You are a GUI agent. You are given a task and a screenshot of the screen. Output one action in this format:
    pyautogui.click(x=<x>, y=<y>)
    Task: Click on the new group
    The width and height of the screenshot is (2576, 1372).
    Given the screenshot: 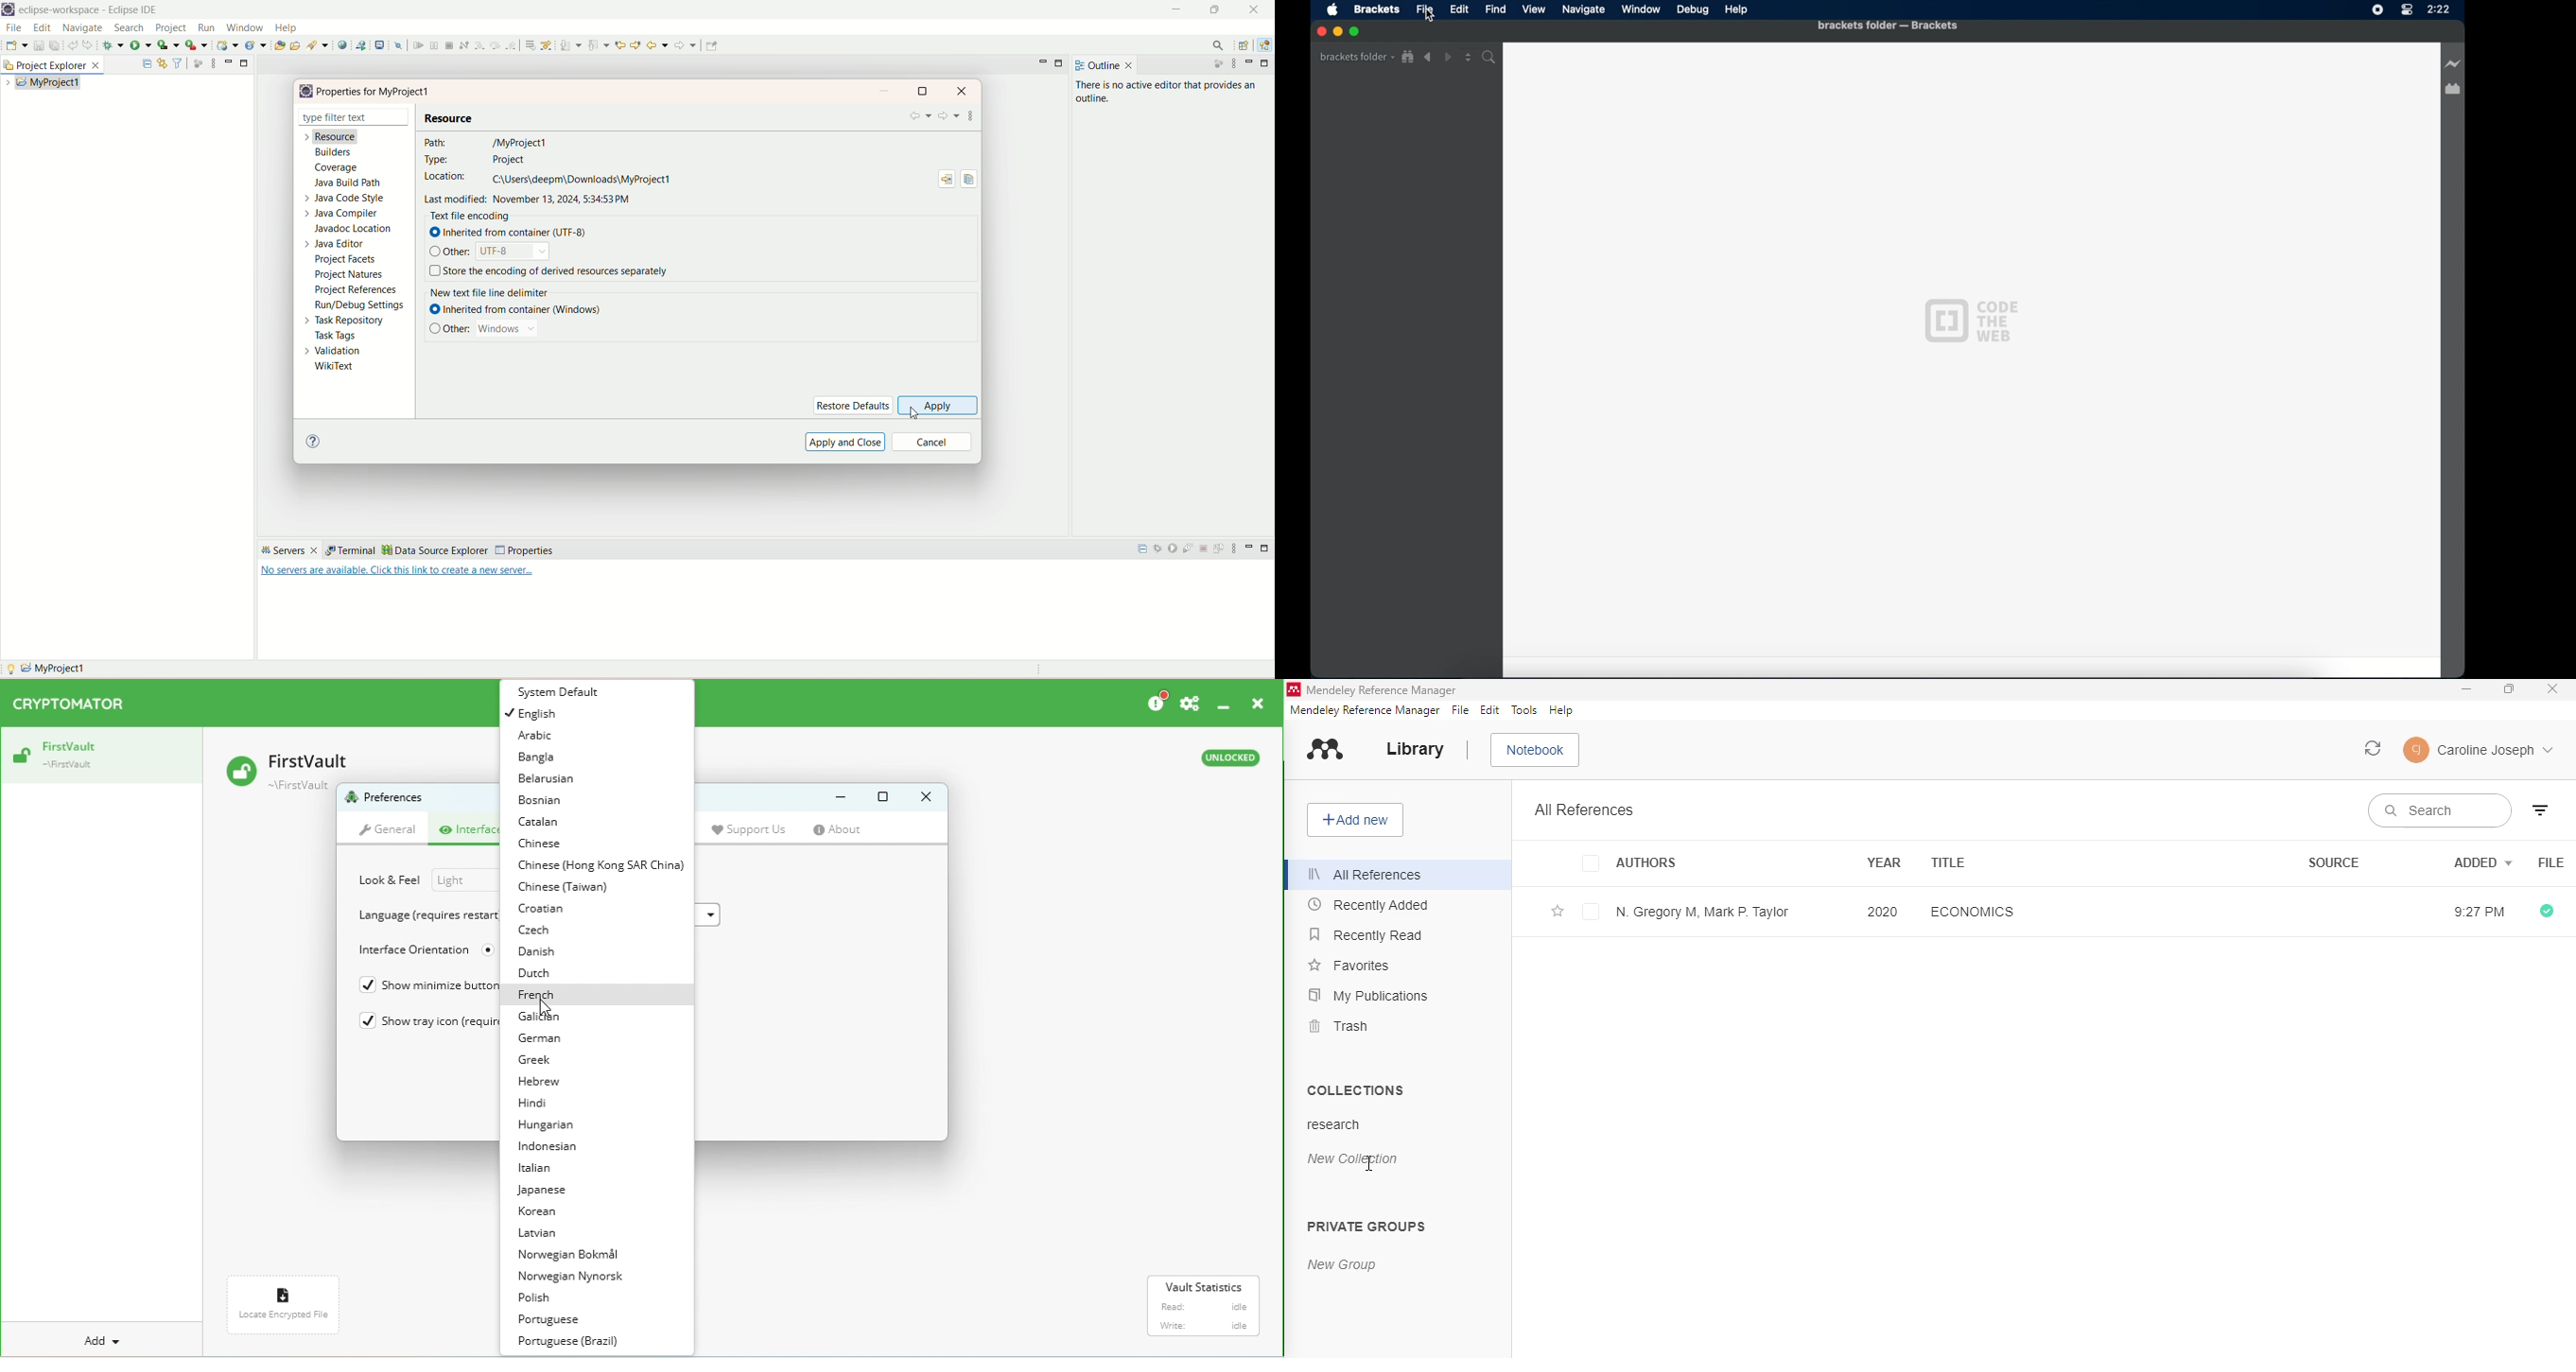 What is the action you would take?
    pyautogui.click(x=1343, y=1265)
    